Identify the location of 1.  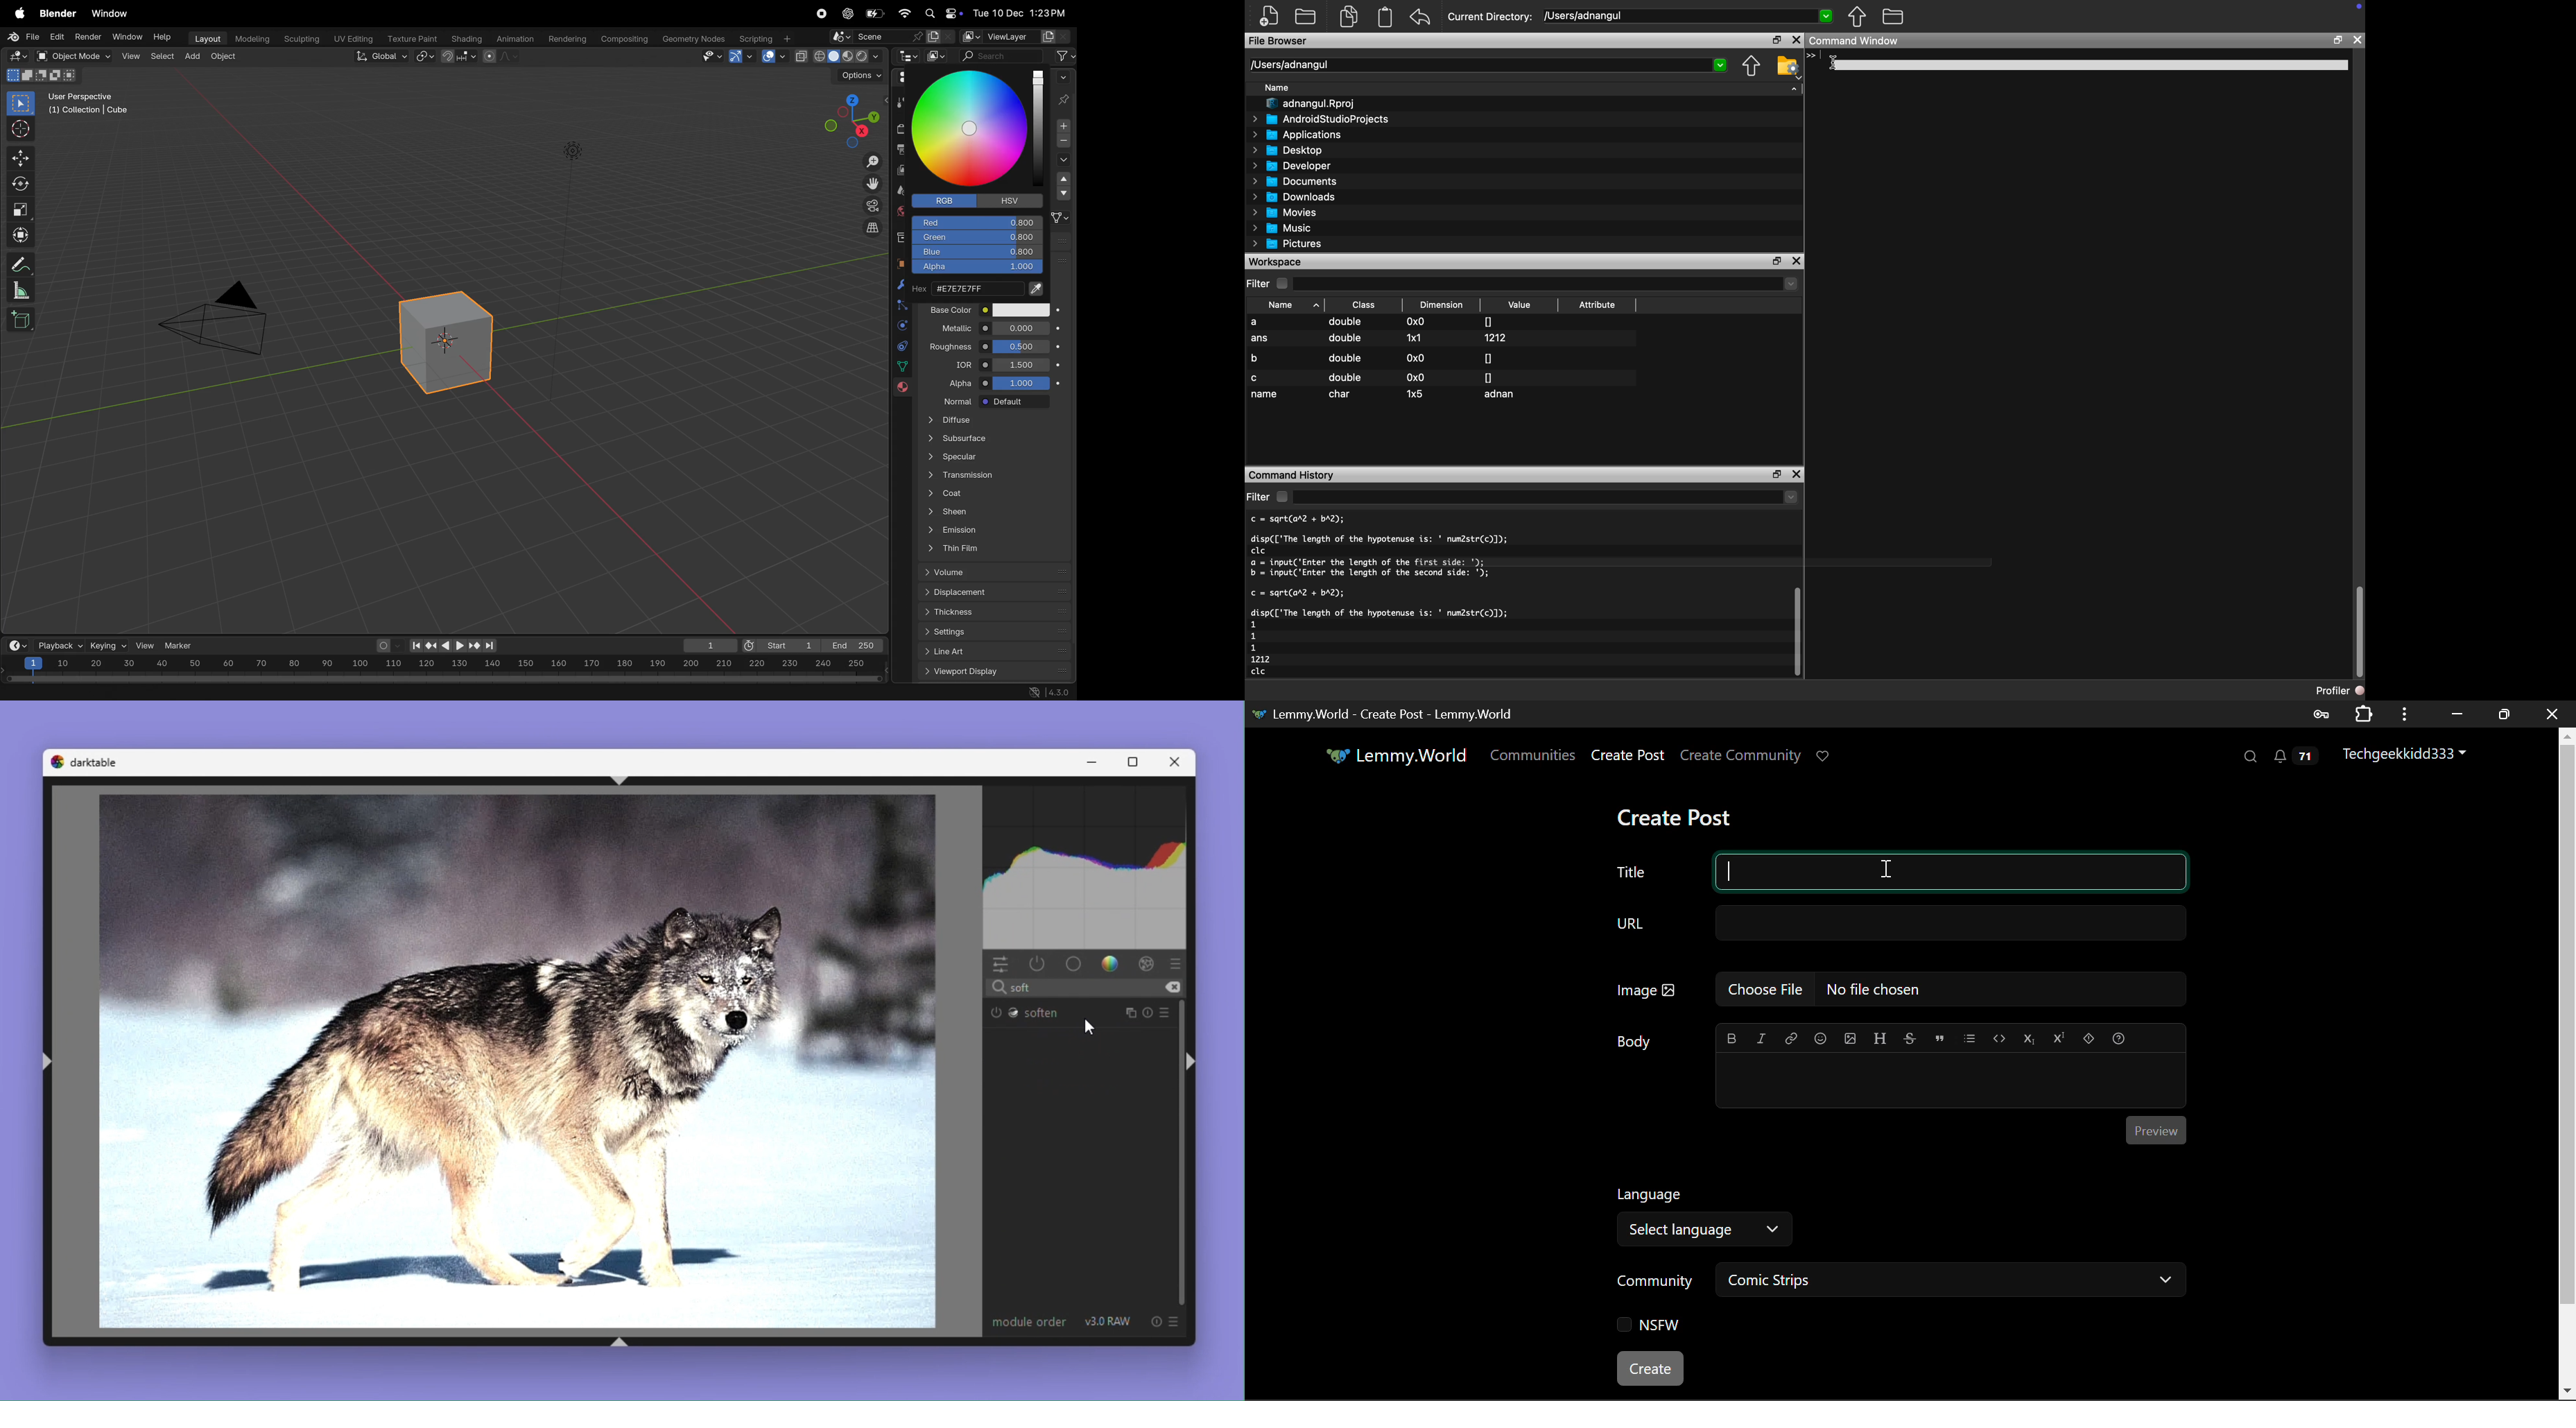
(706, 646).